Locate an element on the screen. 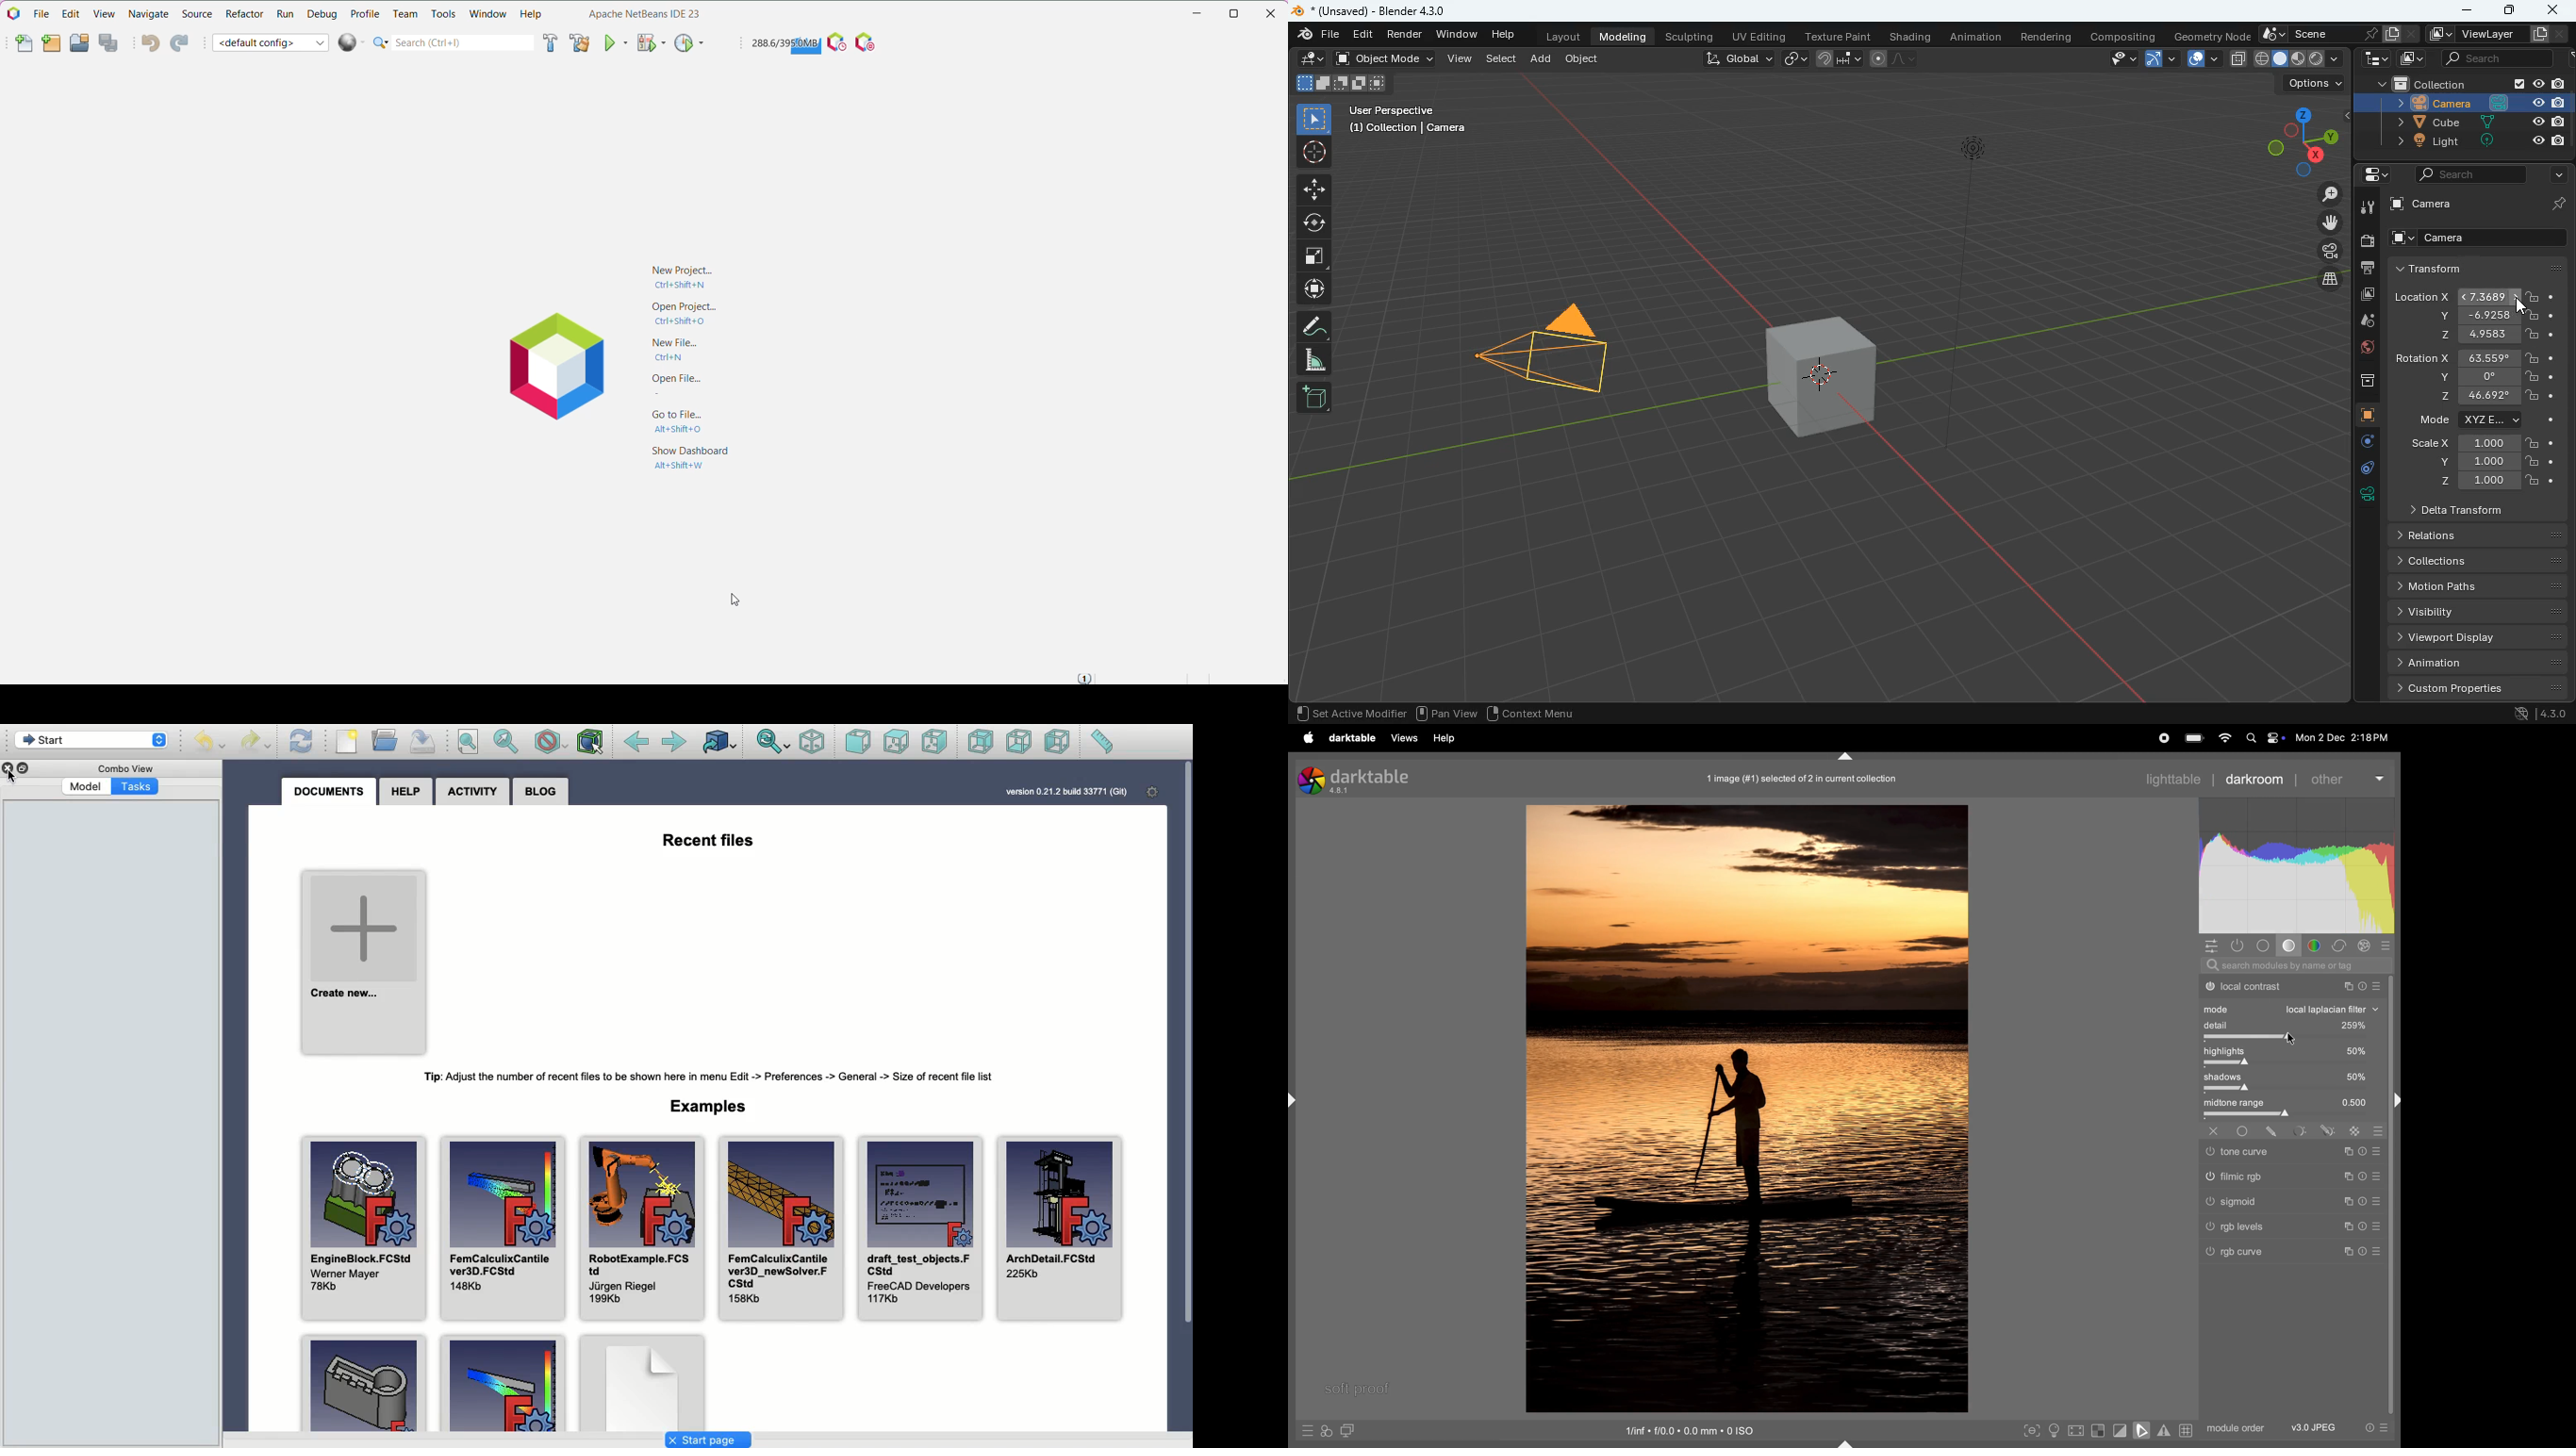  mode is located at coordinates (2293, 1008).